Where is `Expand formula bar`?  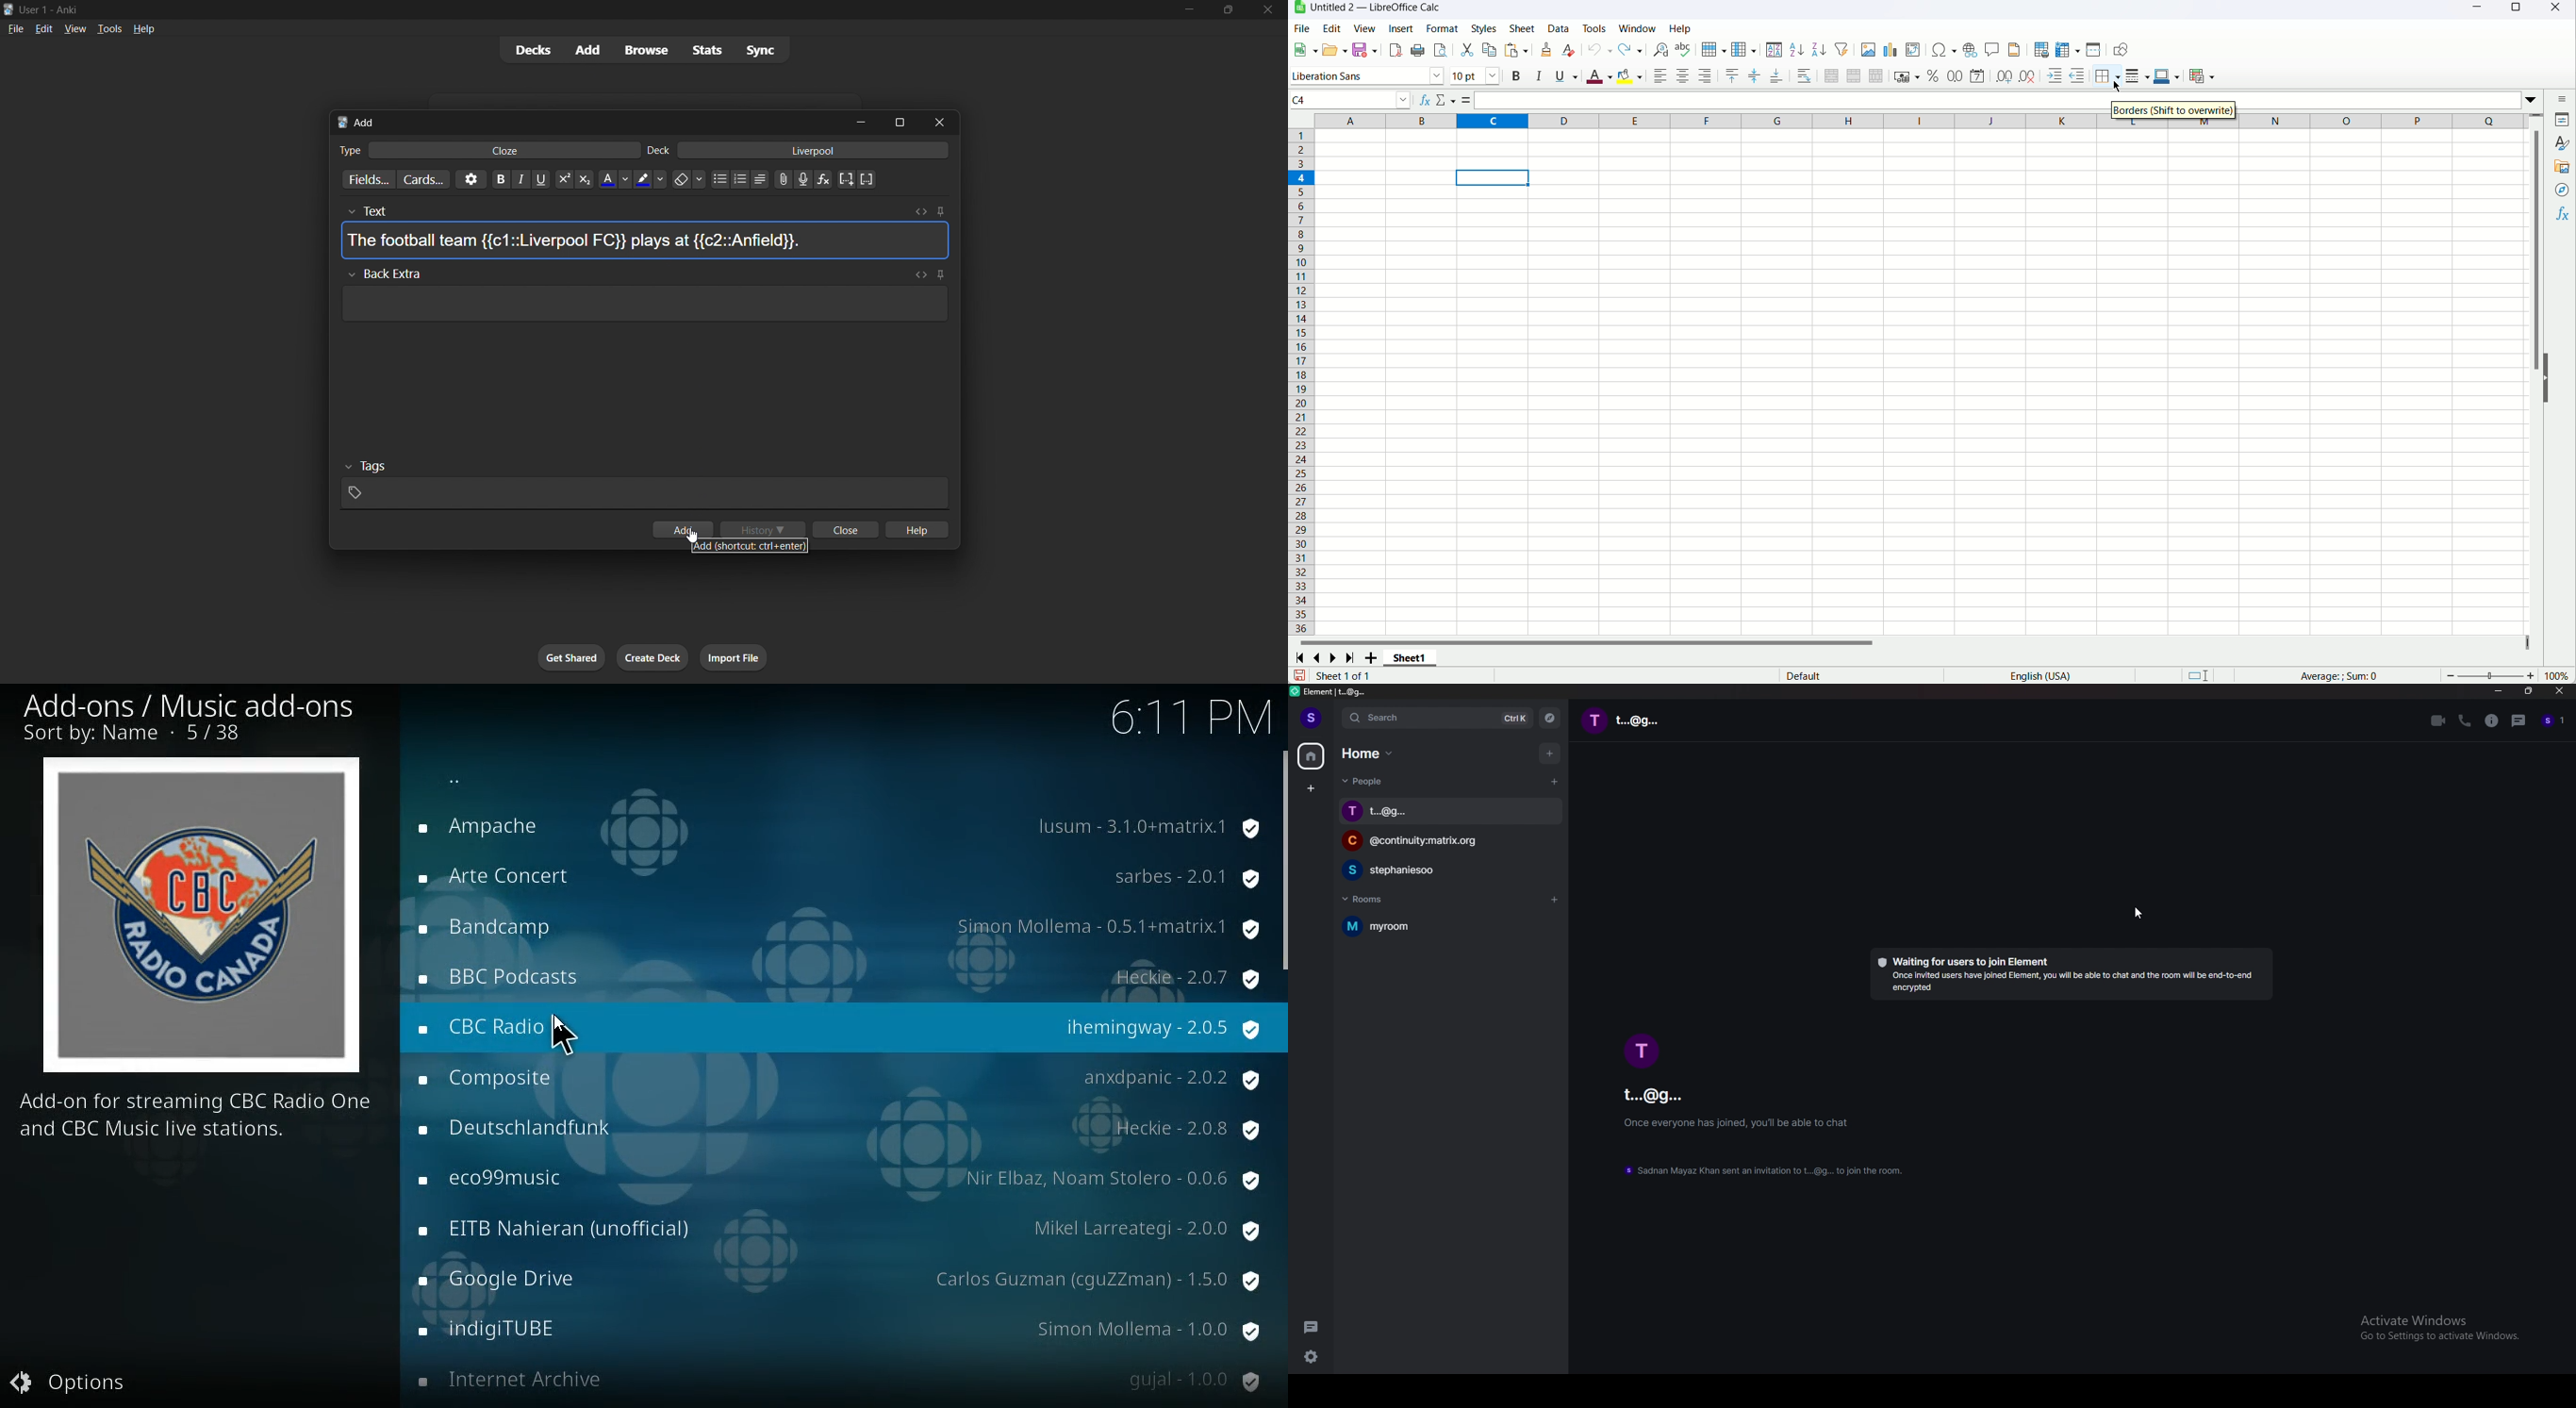
Expand formula bar is located at coordinates (2533, 99).